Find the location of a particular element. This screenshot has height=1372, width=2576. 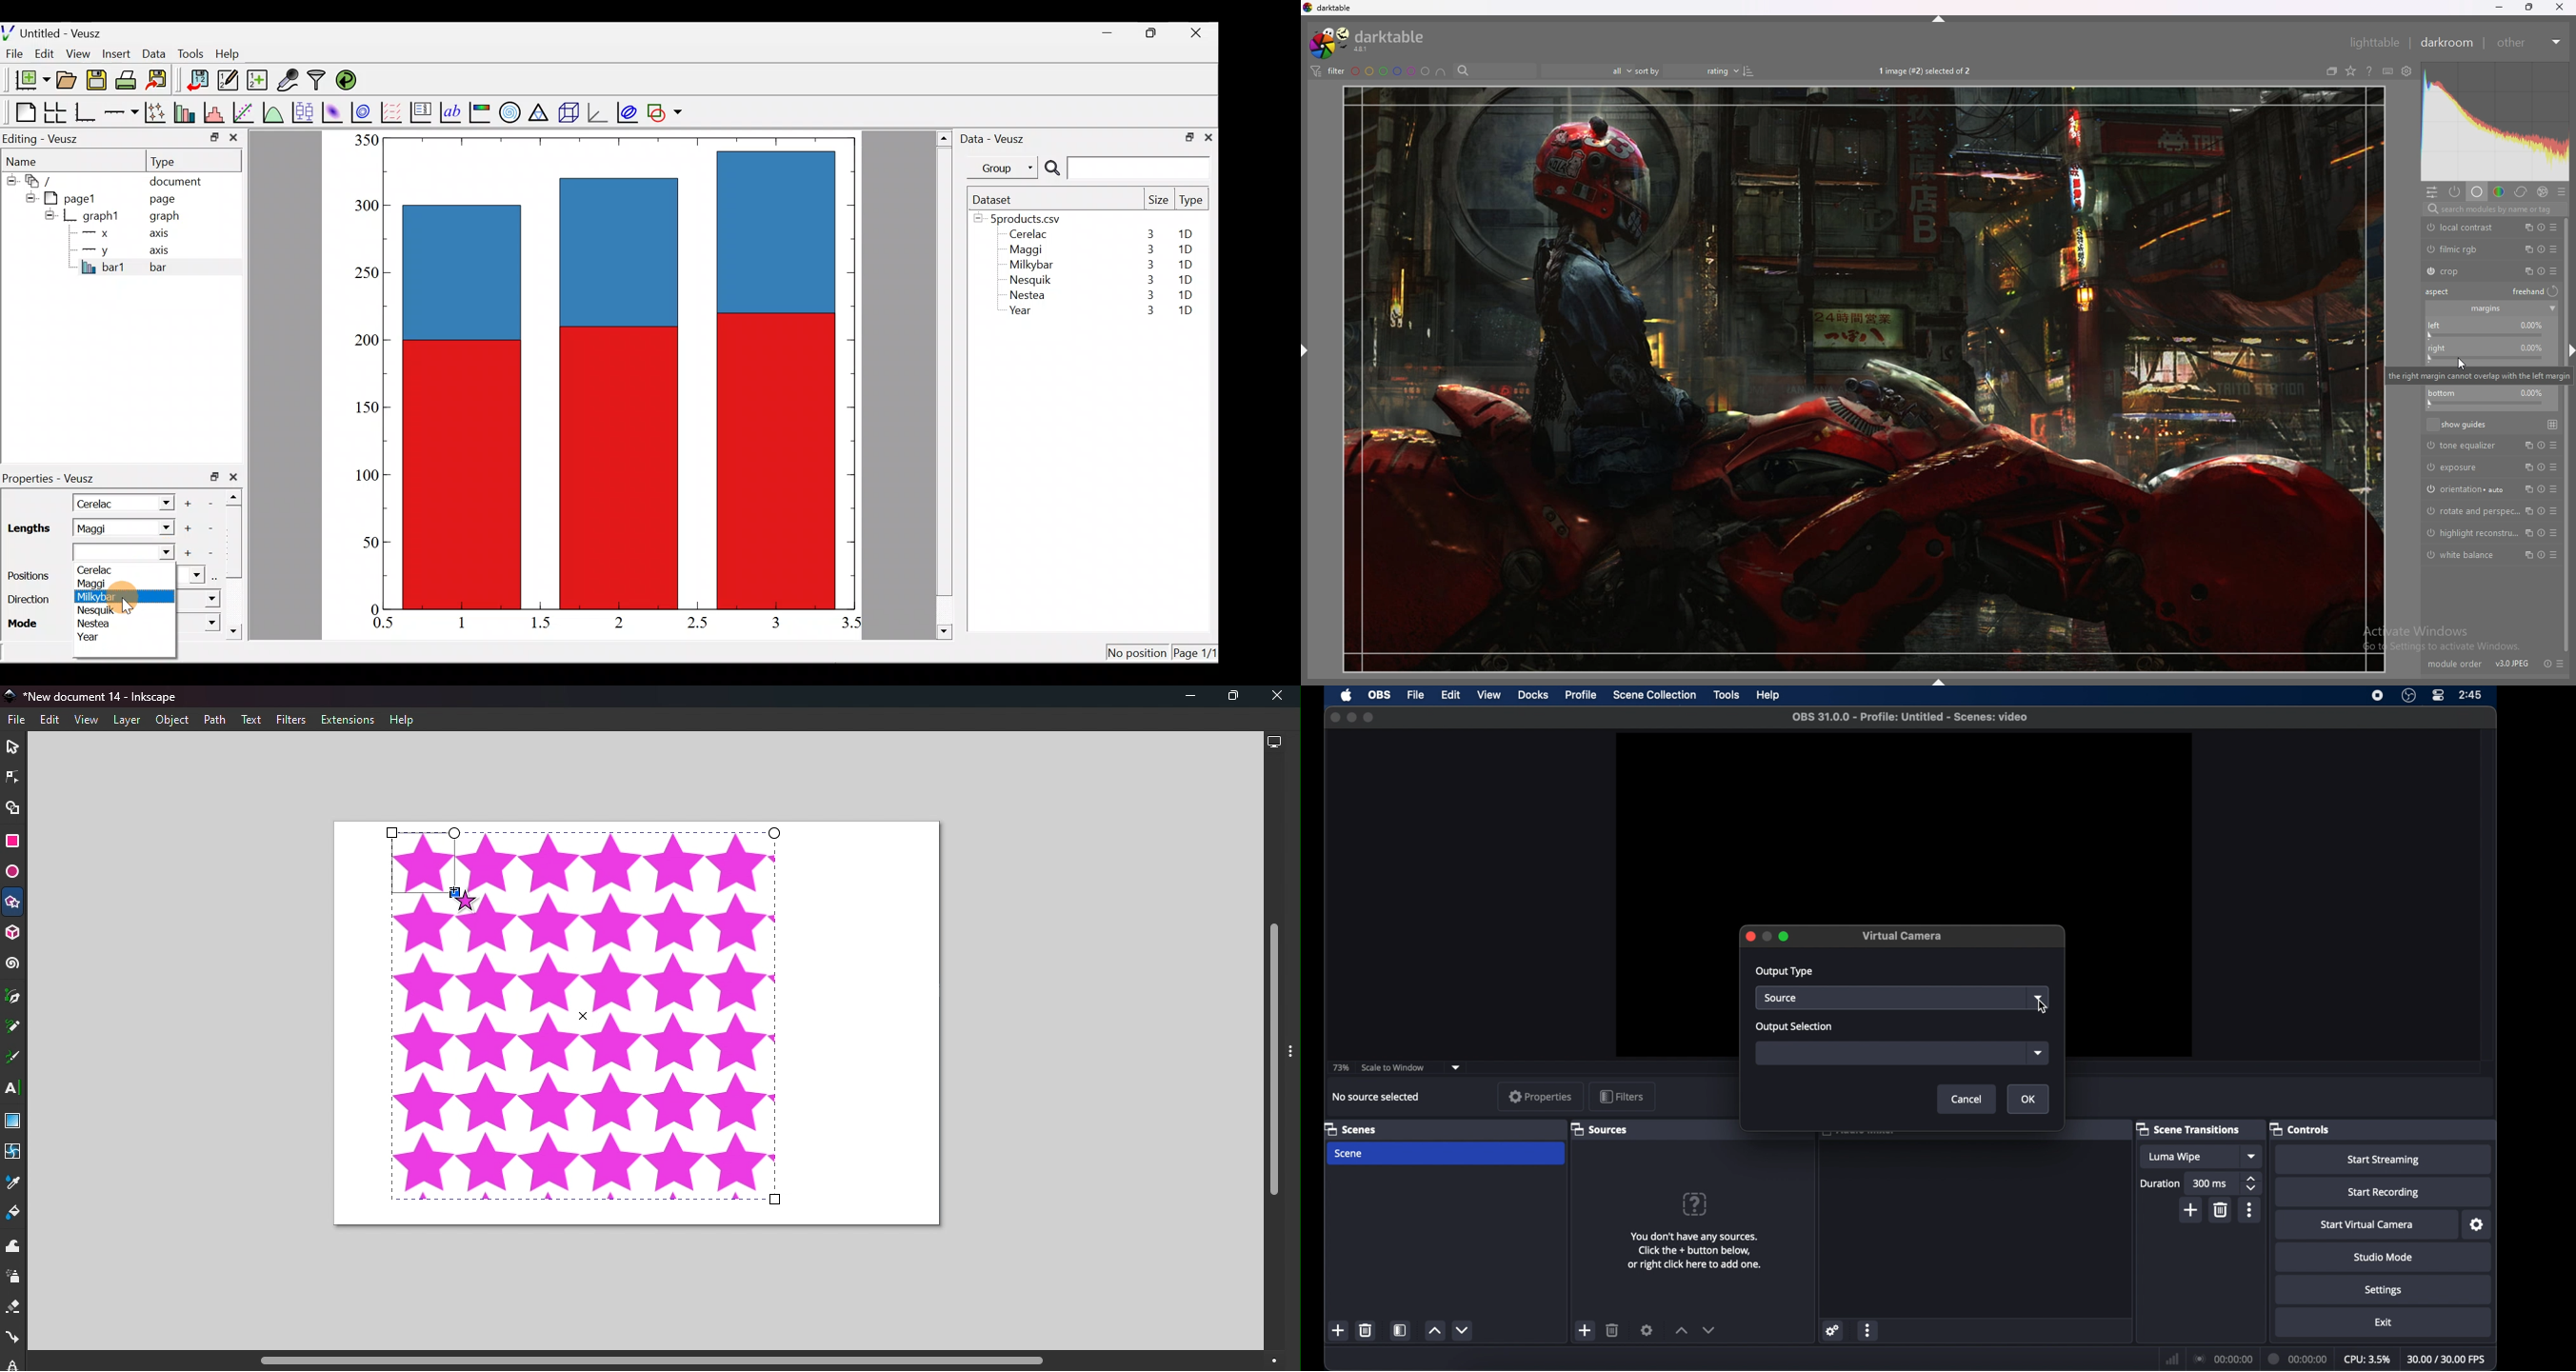

Base graph is located at coordinates (86, 112).